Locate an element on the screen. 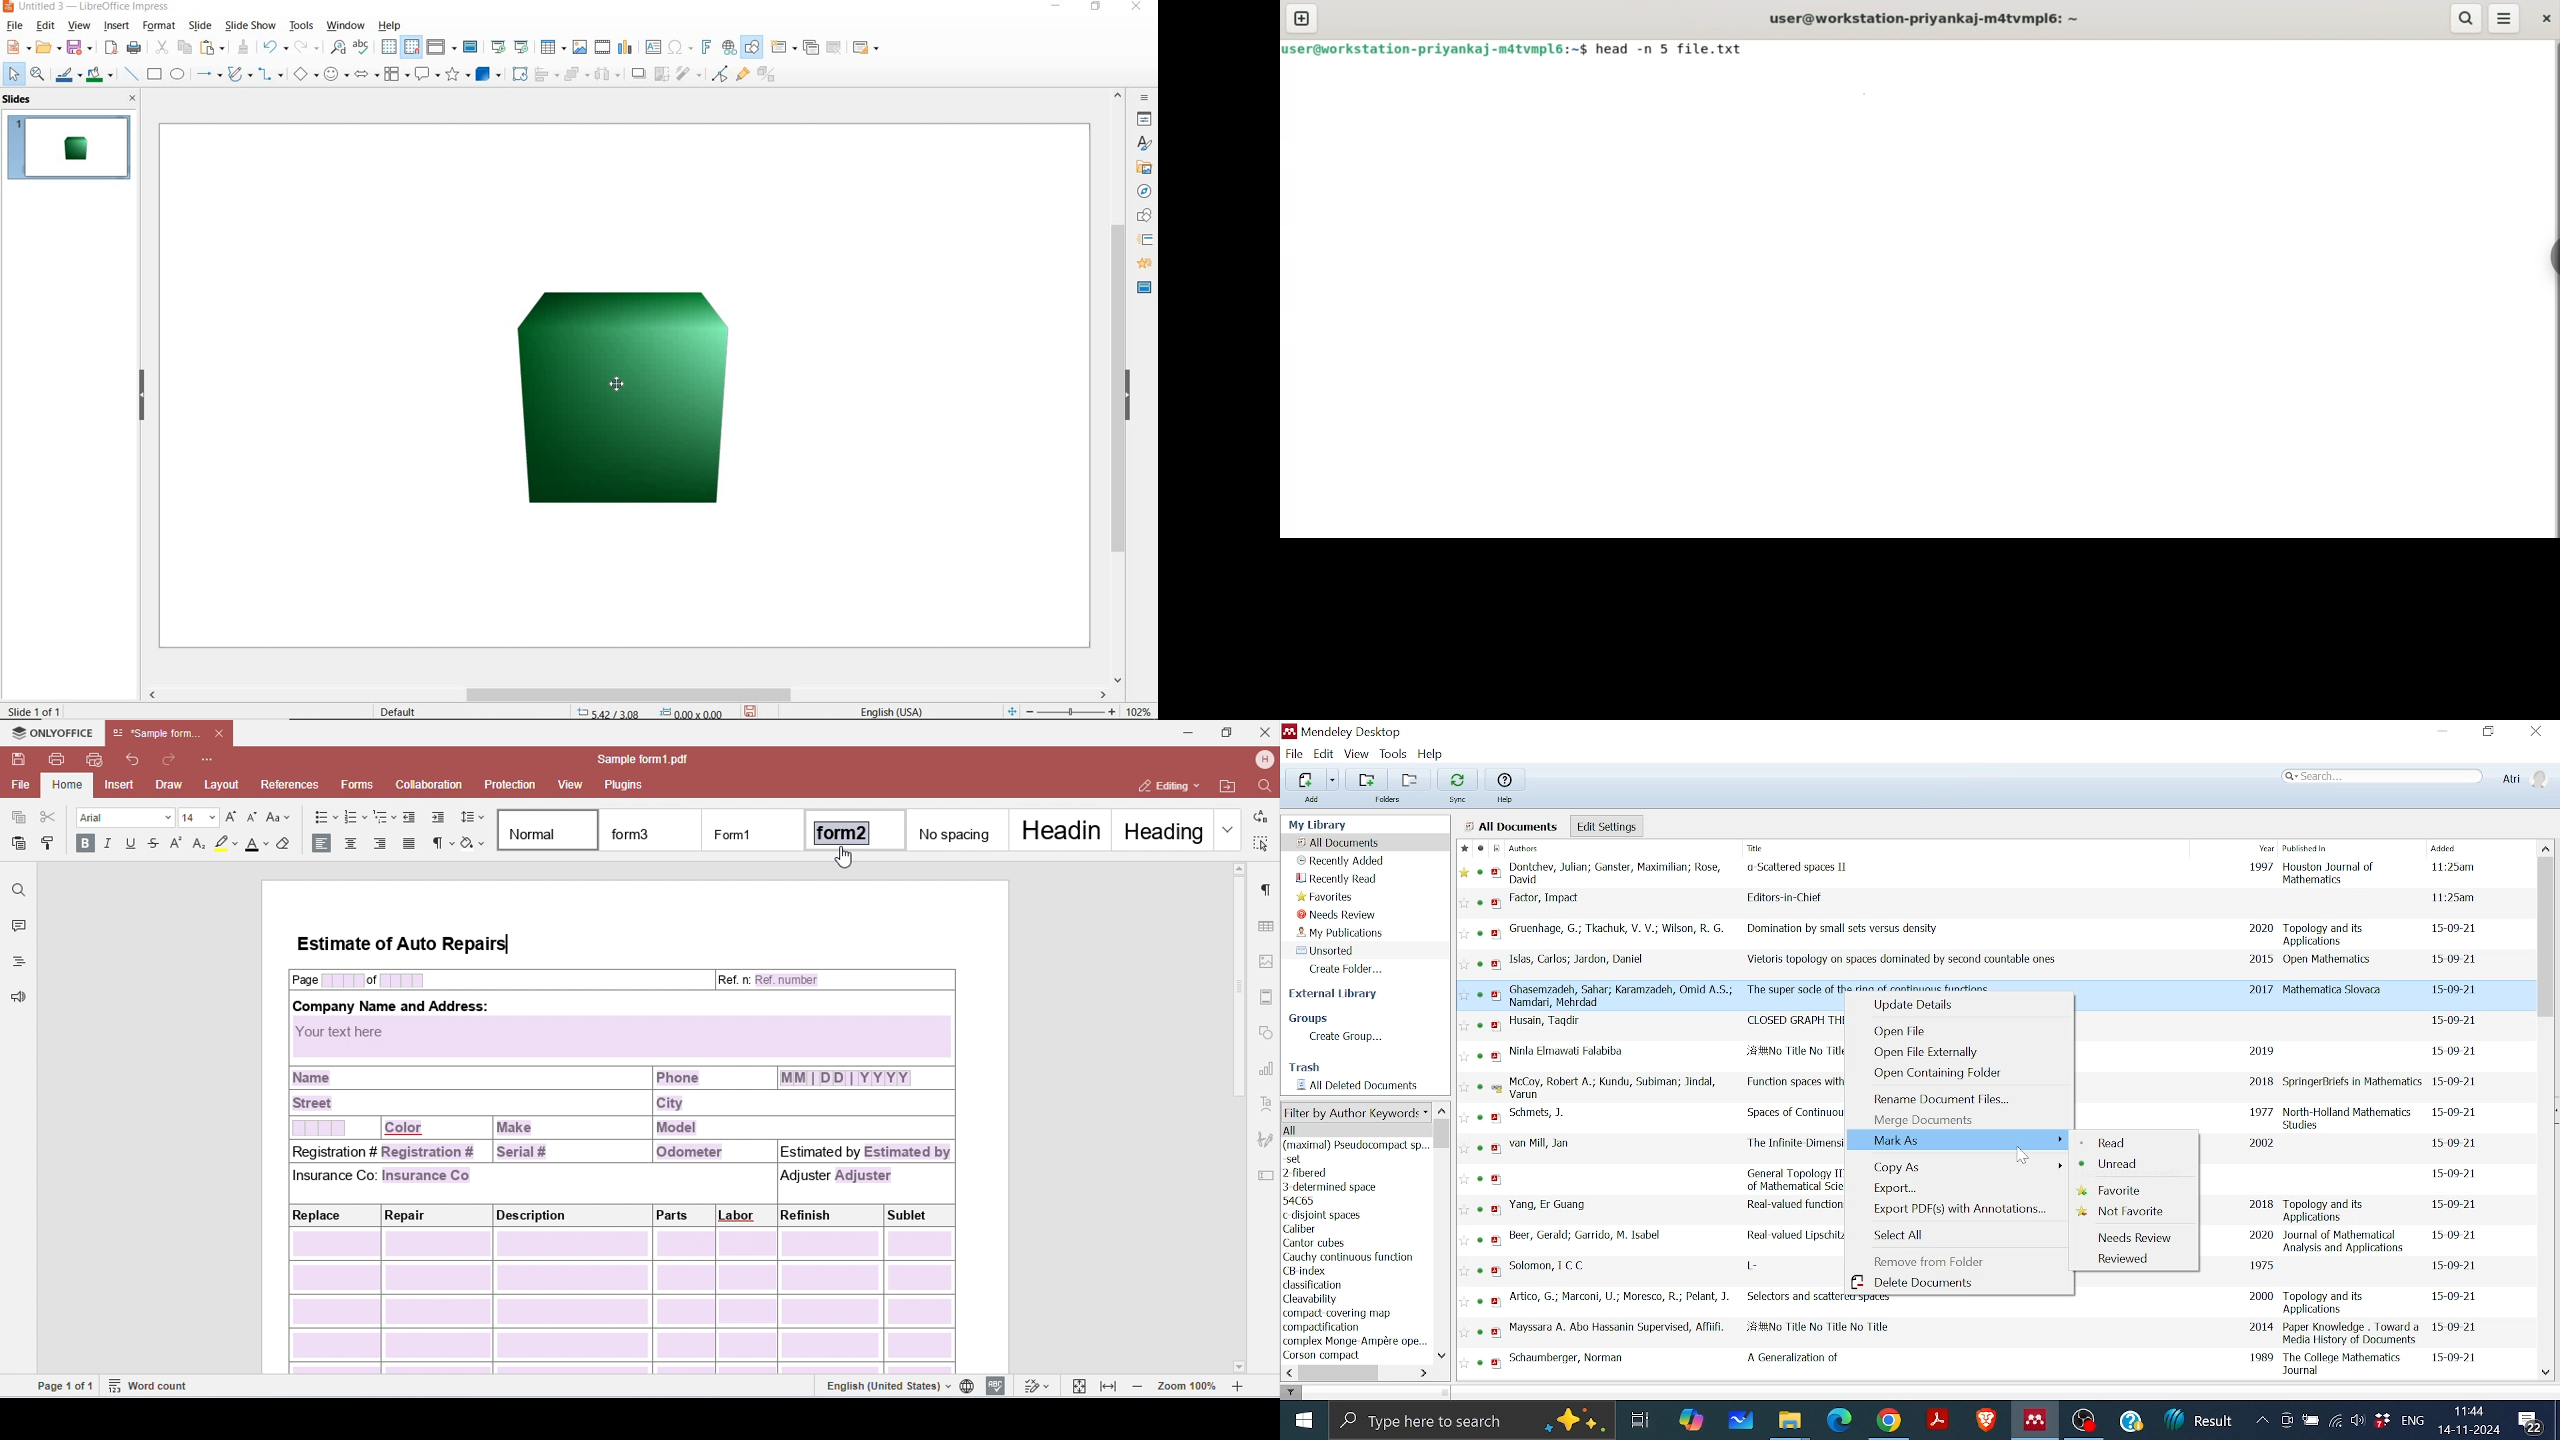 This screenshot has width=2576, height=1456. document is located at coordinates (2355, 1144).